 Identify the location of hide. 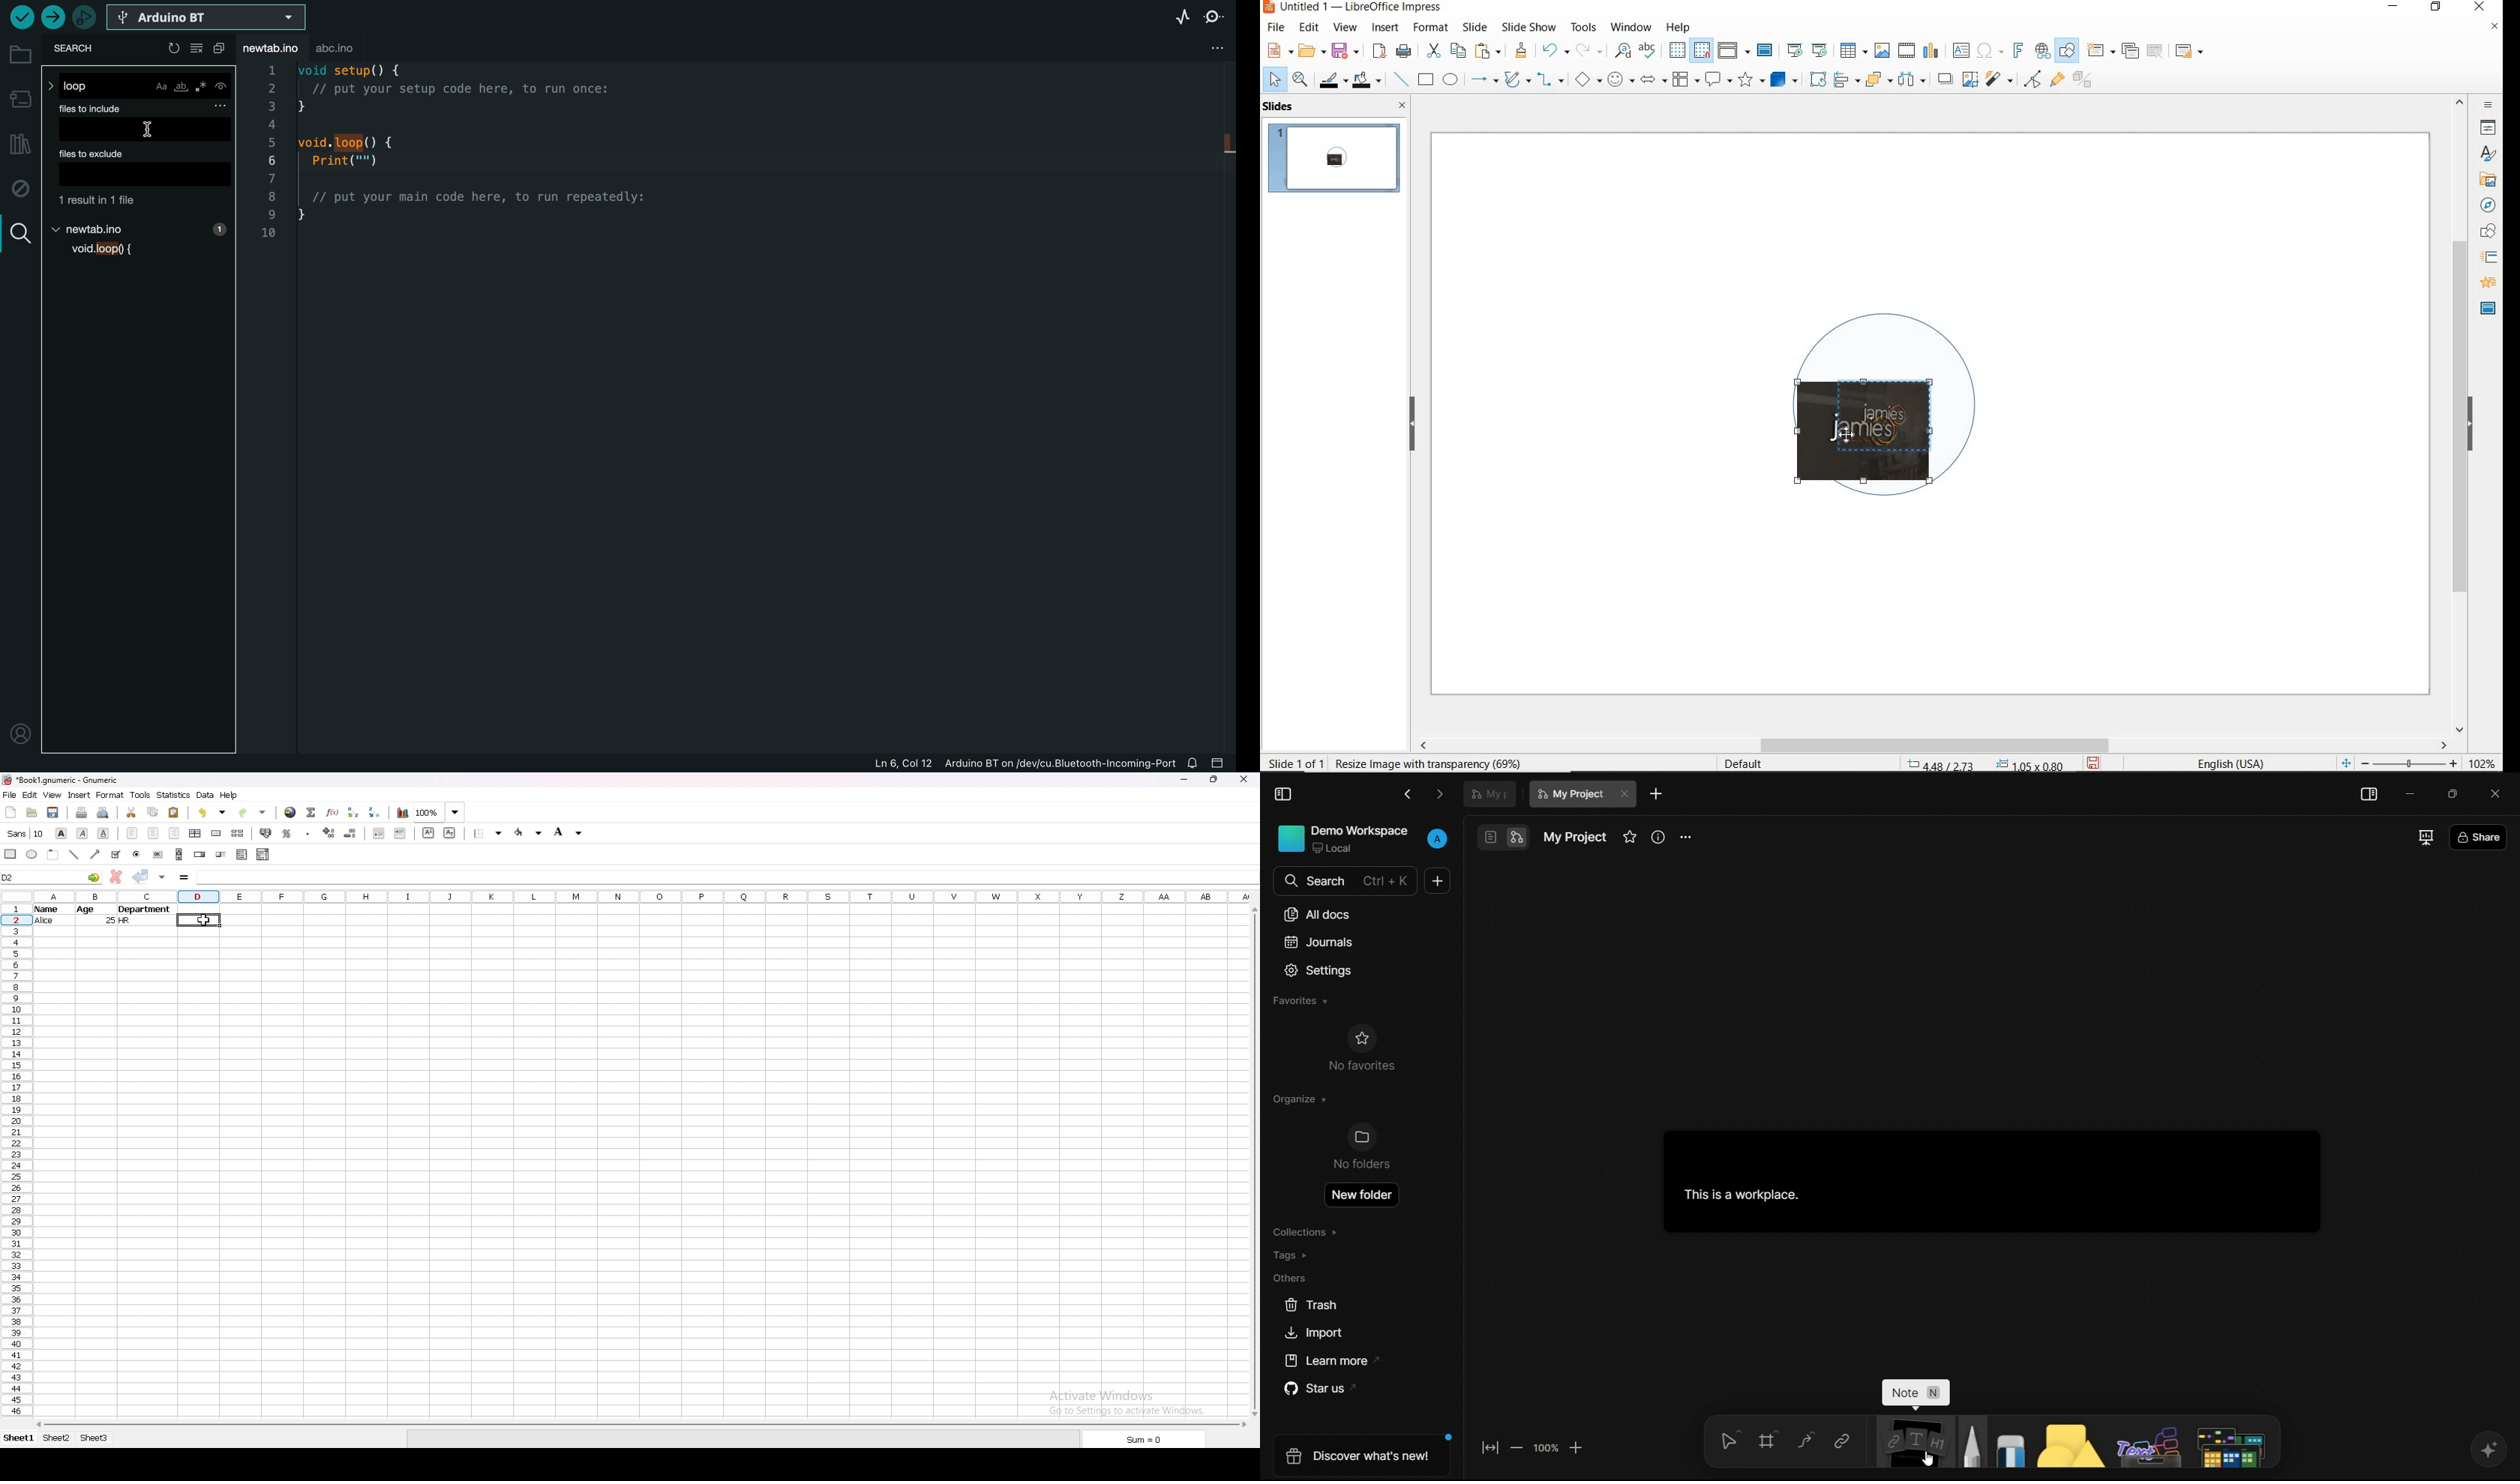
(2471, 425).